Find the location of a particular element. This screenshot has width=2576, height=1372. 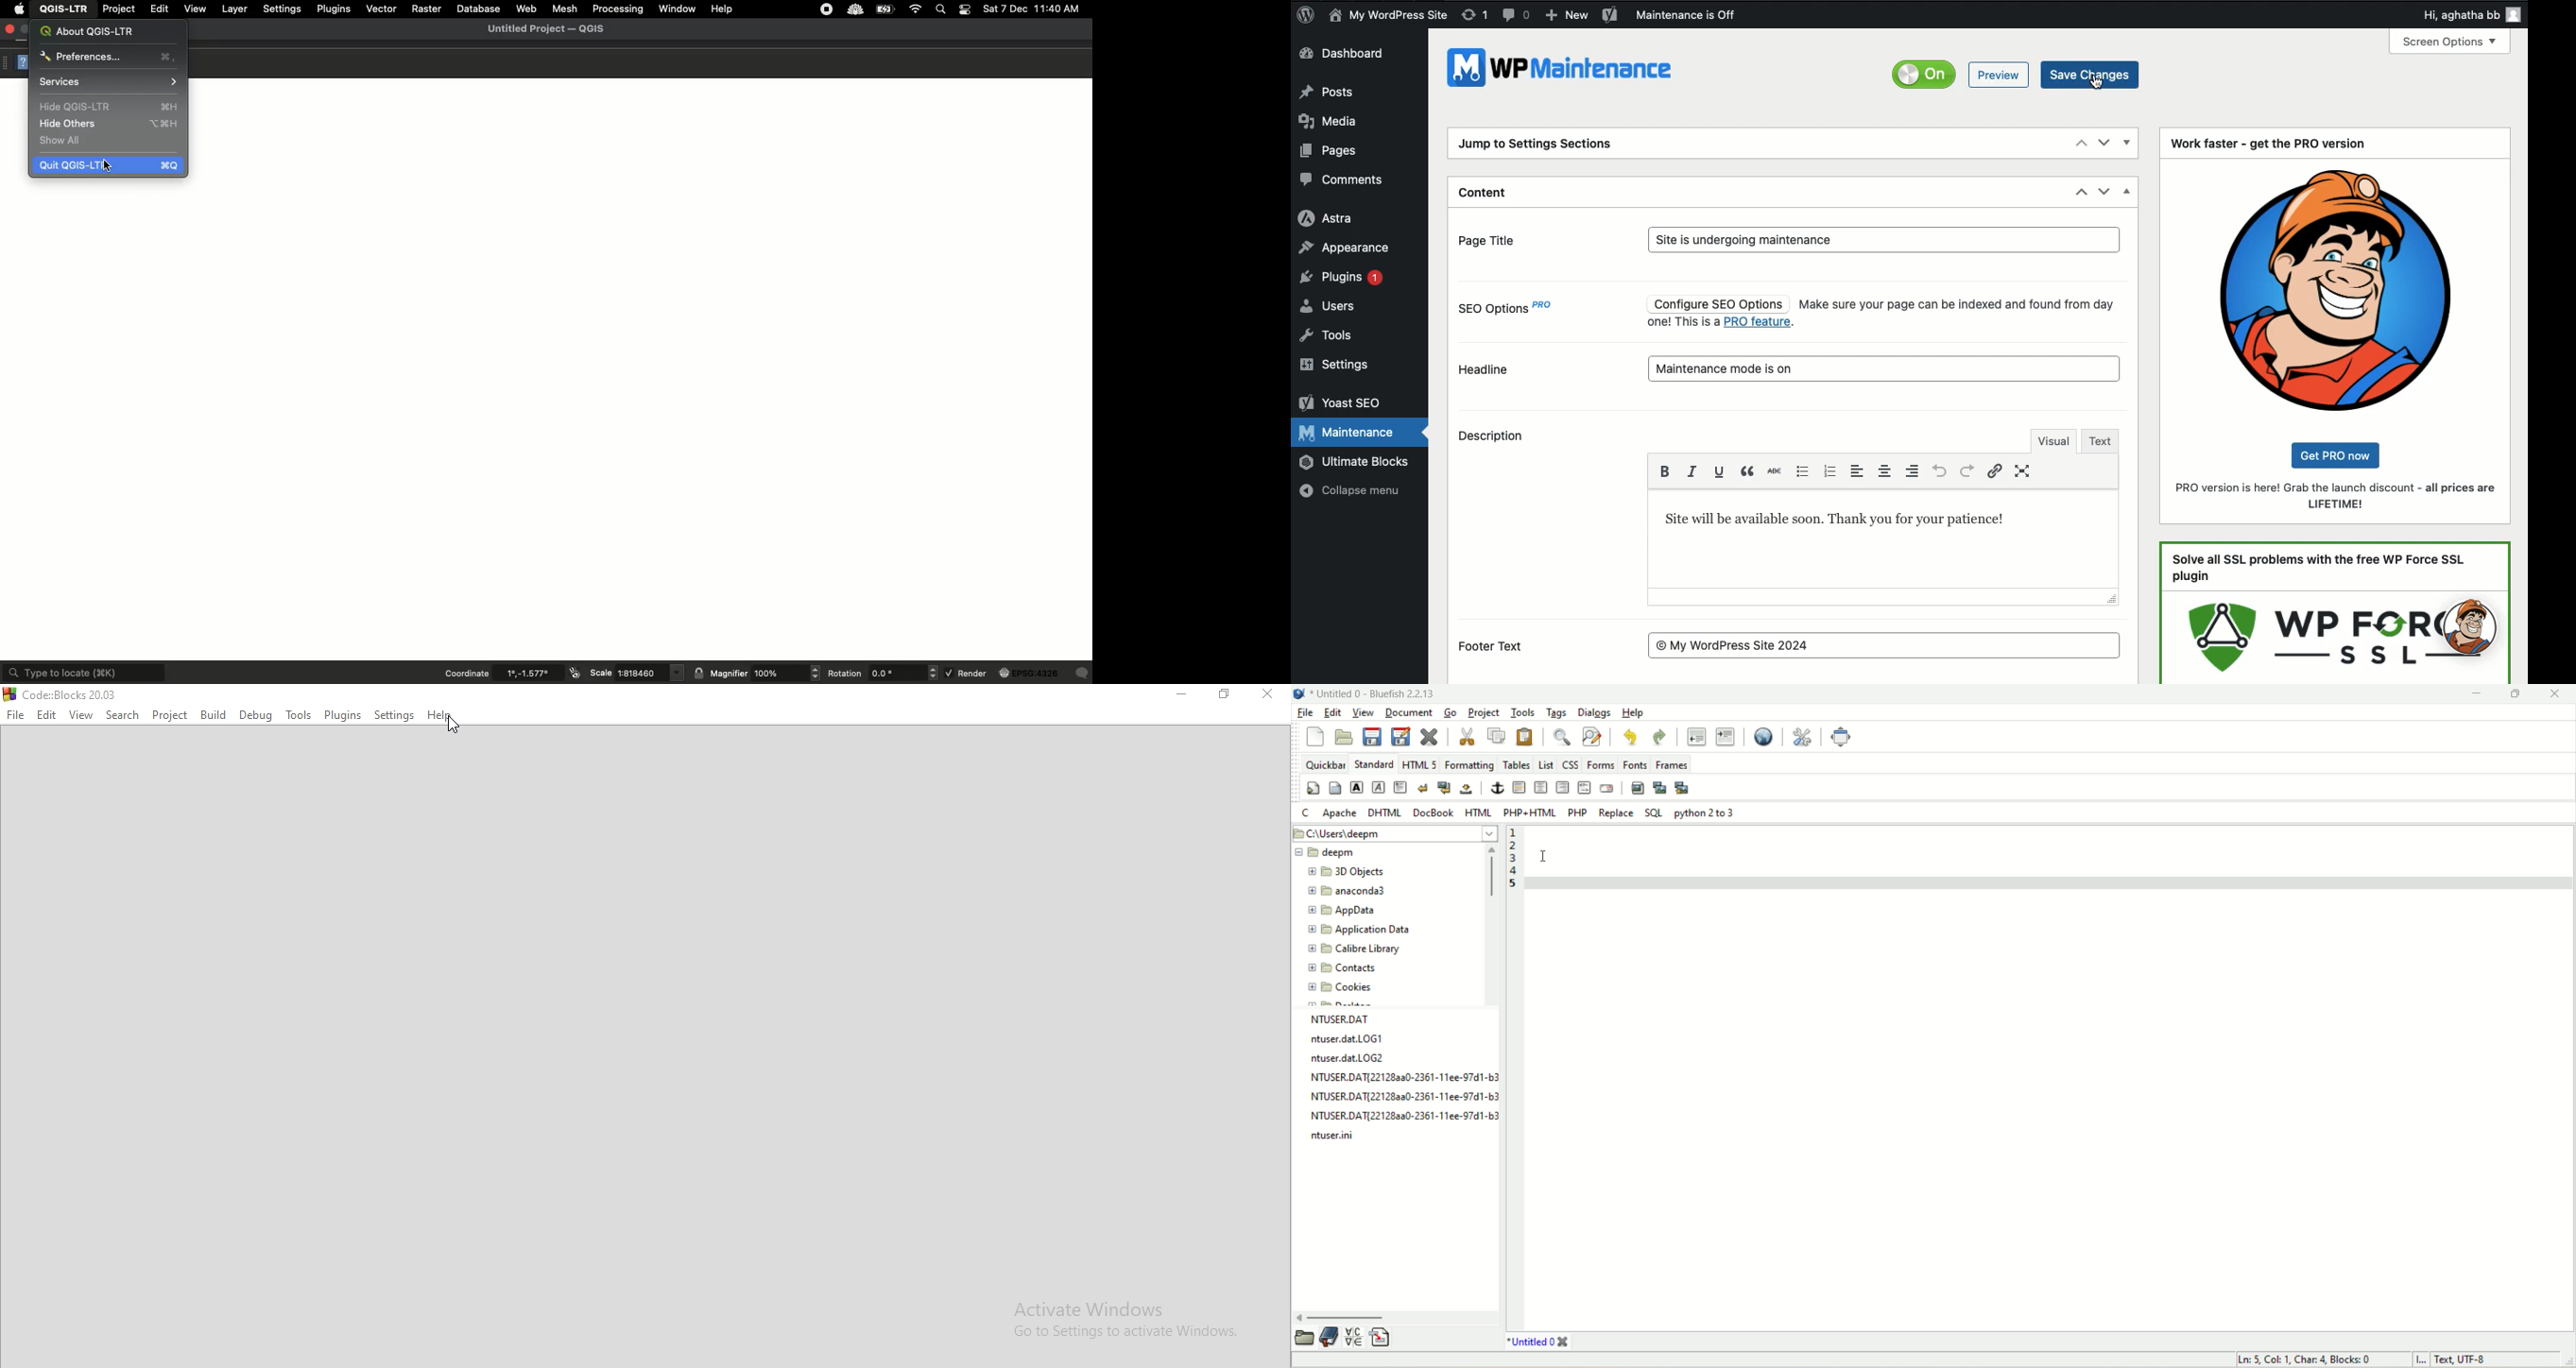

Pro version is located at coordinates (2339, 497).